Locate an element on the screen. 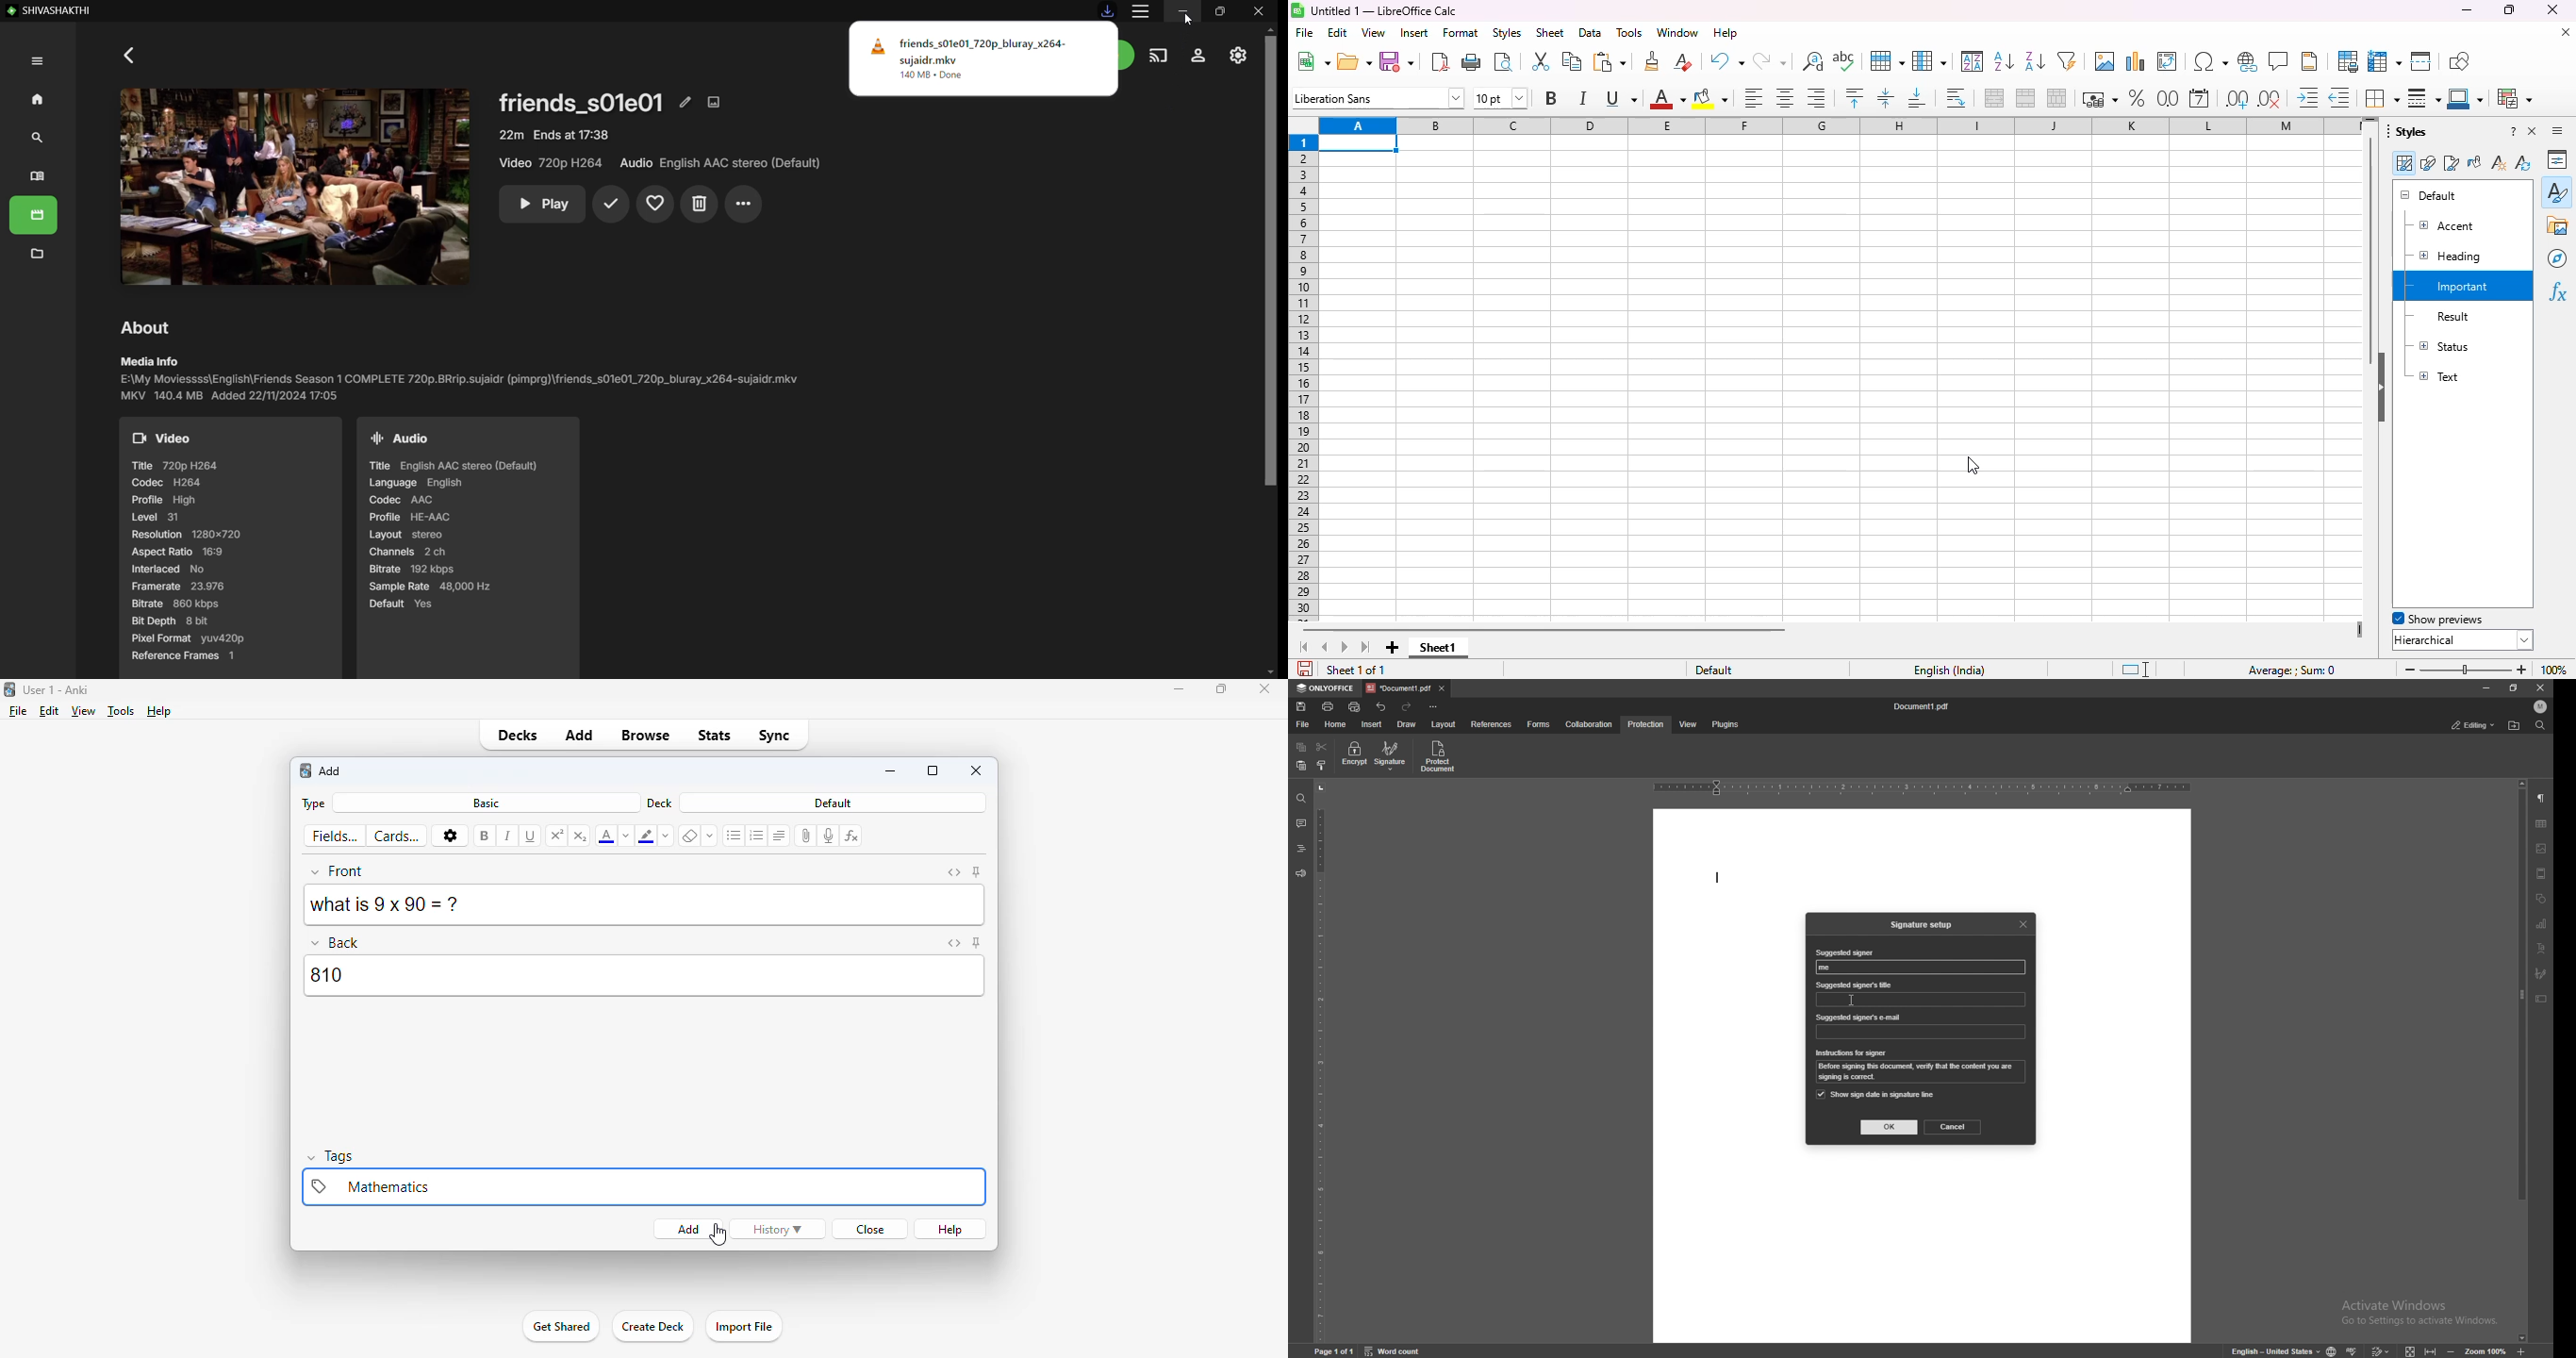  tags is located at coordinates (333, 1157).